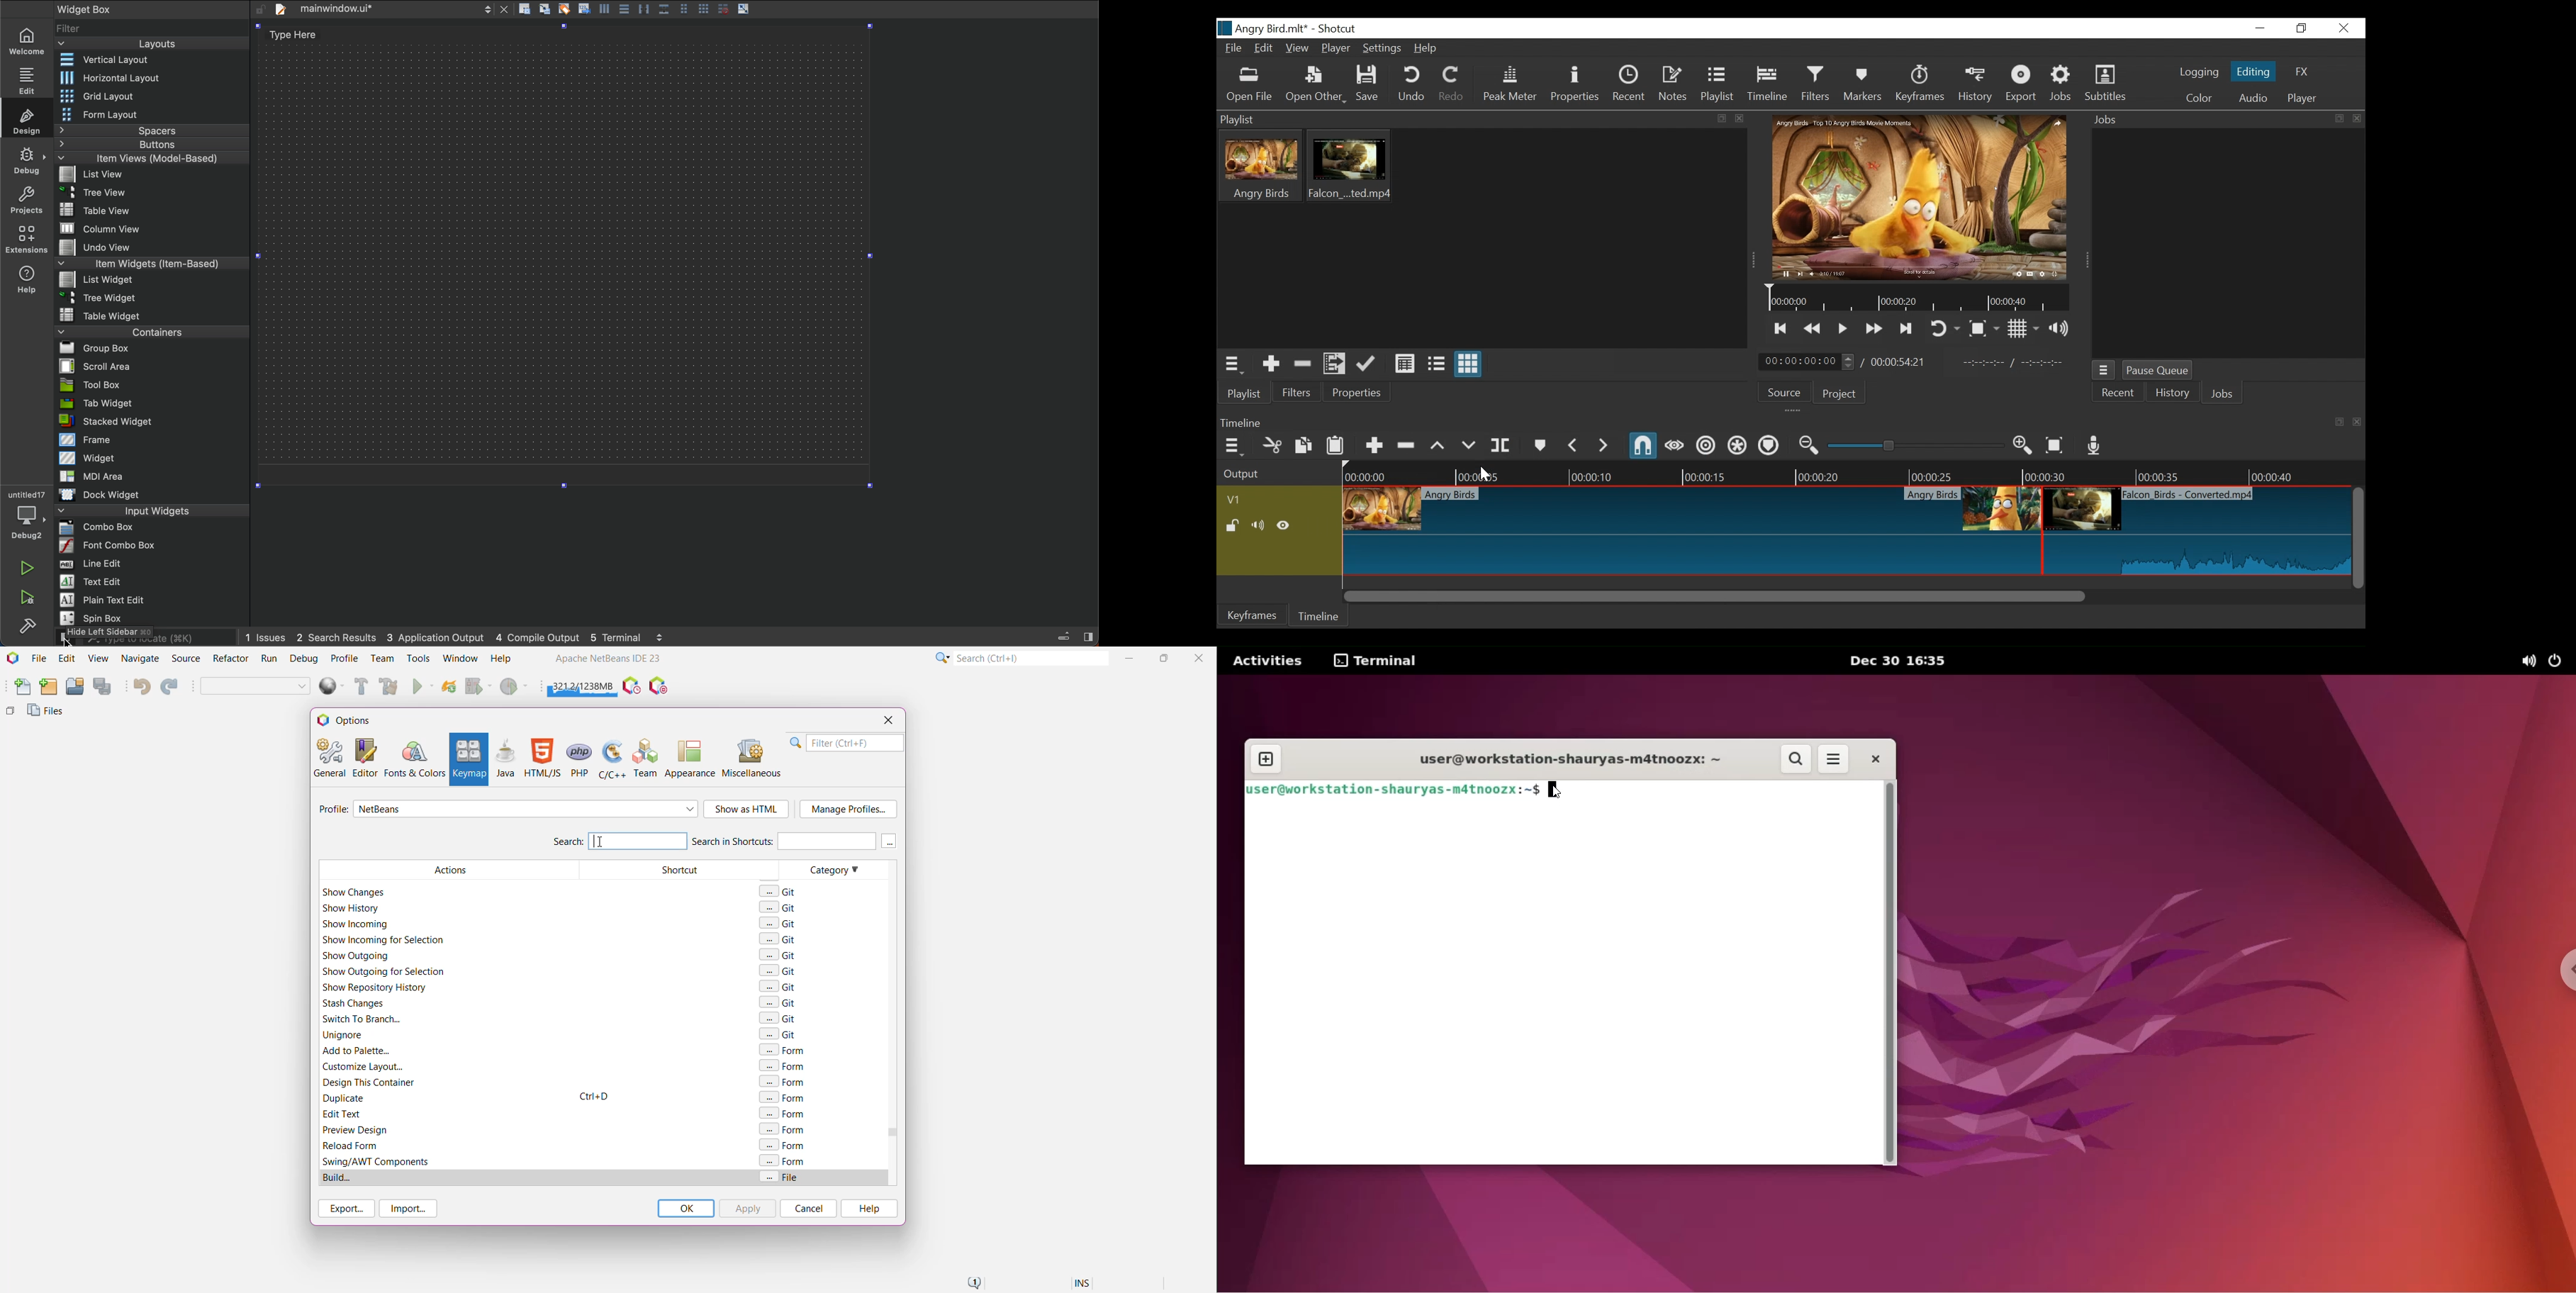 The image size is (2576, 1316). Describe the element at coordinates (1576, 84) in the screenshot. I see `Properties` at that location.